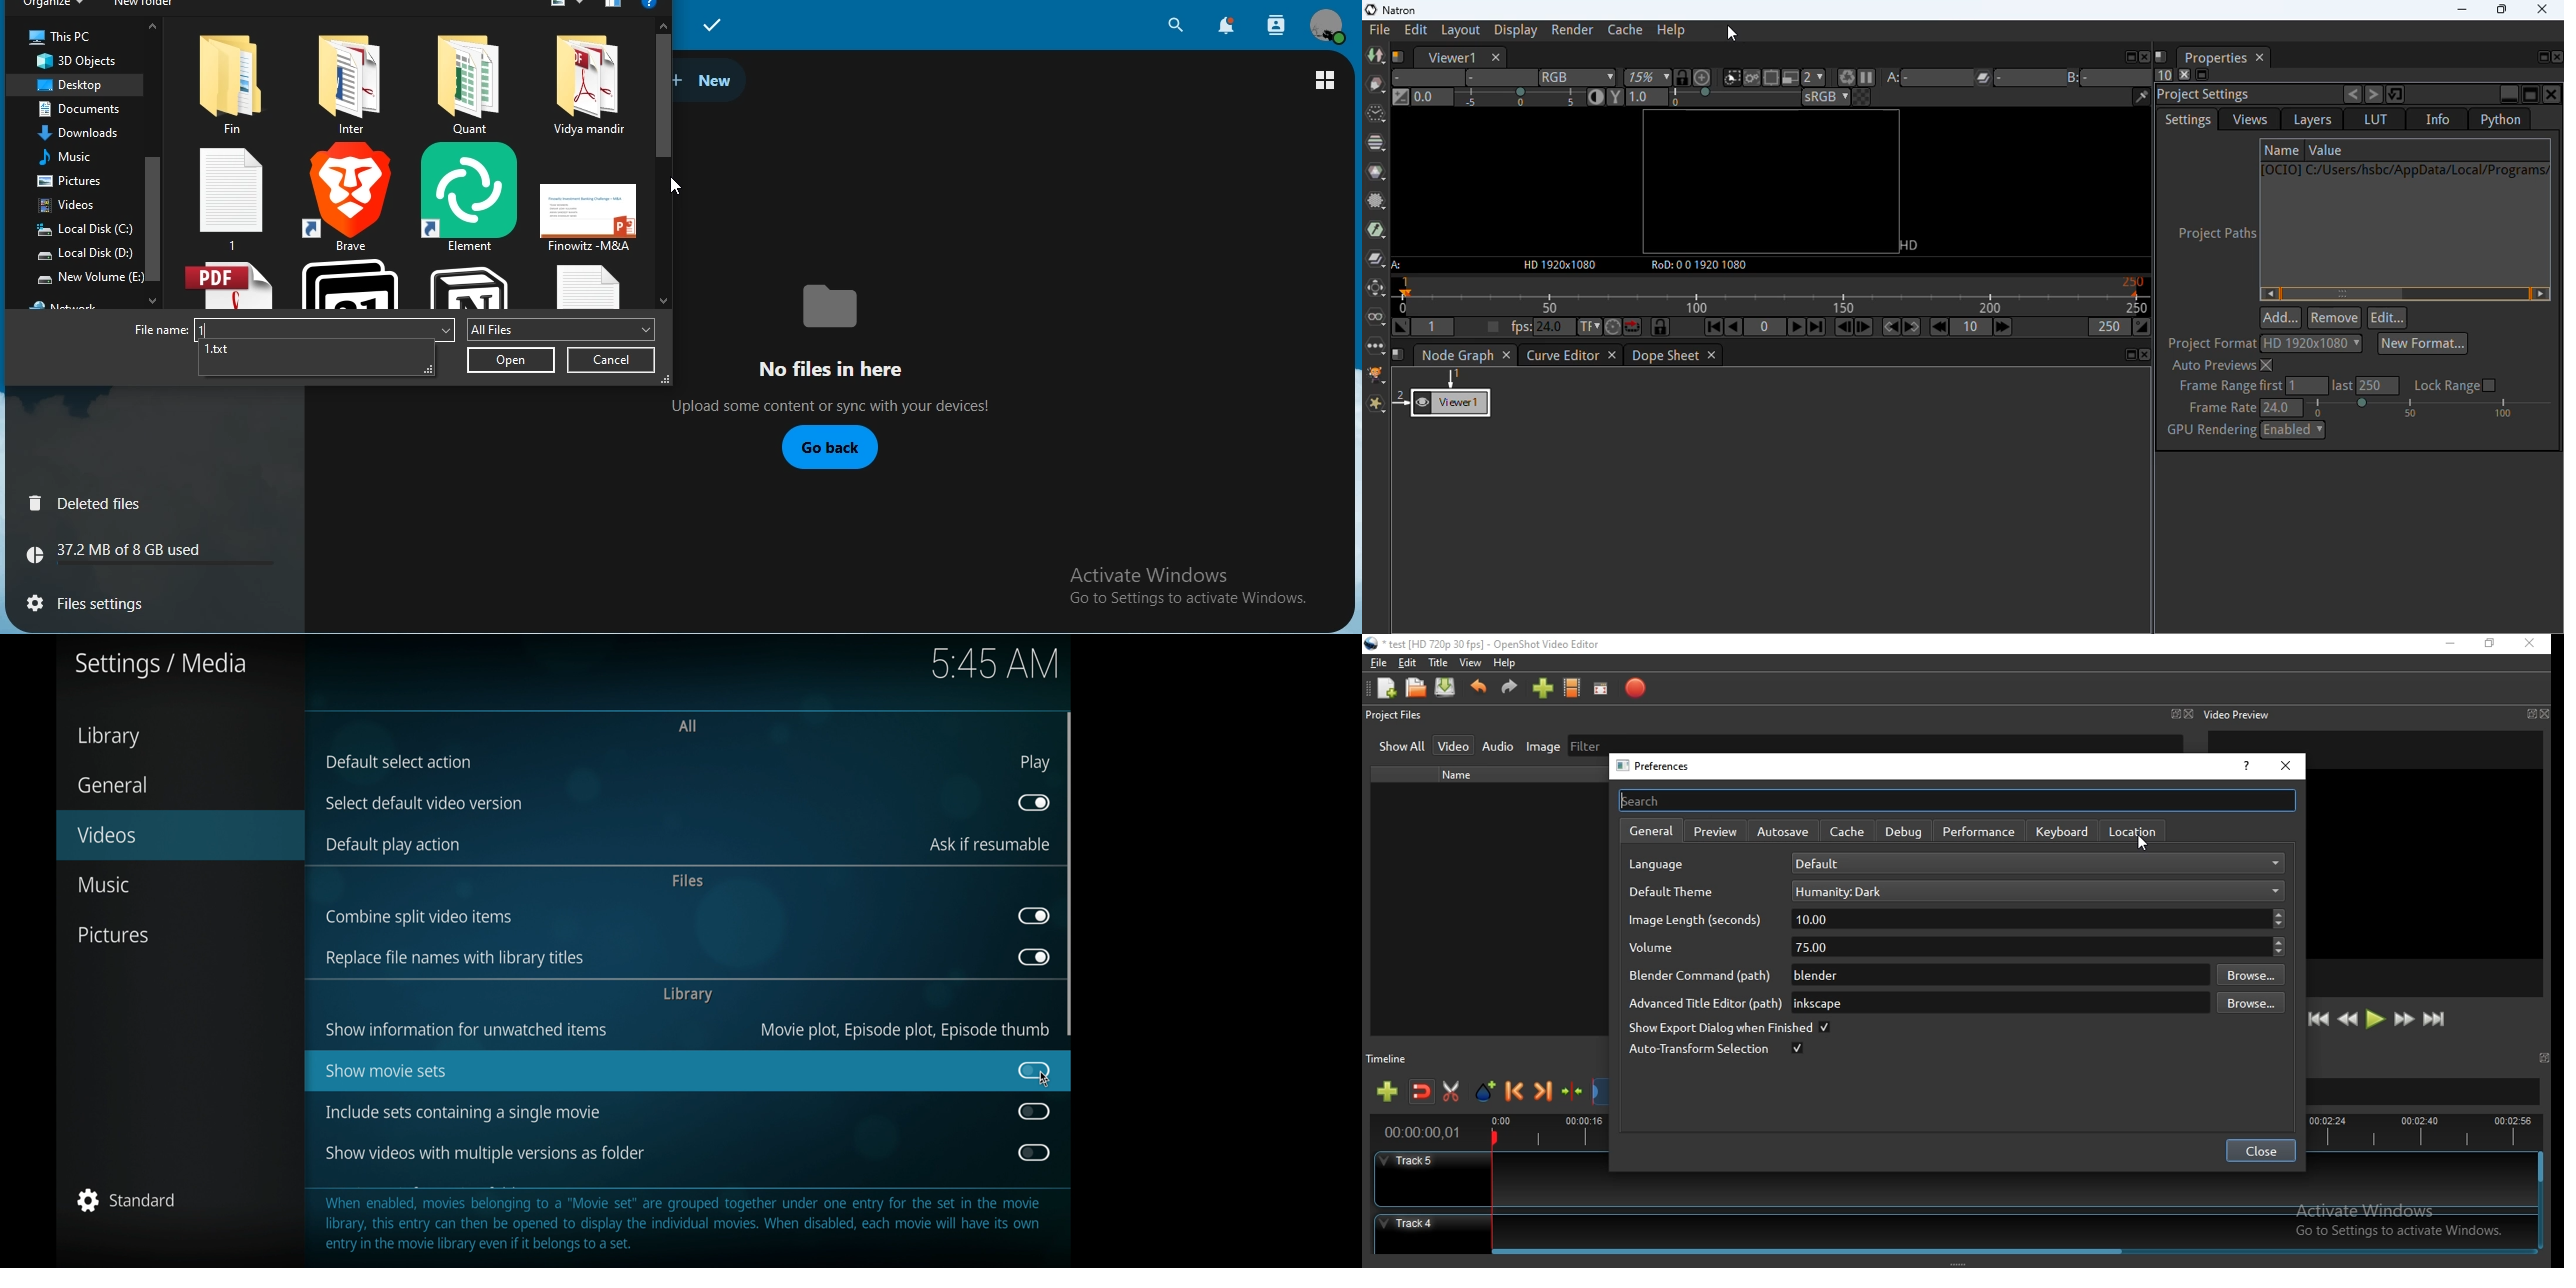  What do you see at coordinates (232, 197) in the screenshot?
I see `1` at bounding box center [232, 197].